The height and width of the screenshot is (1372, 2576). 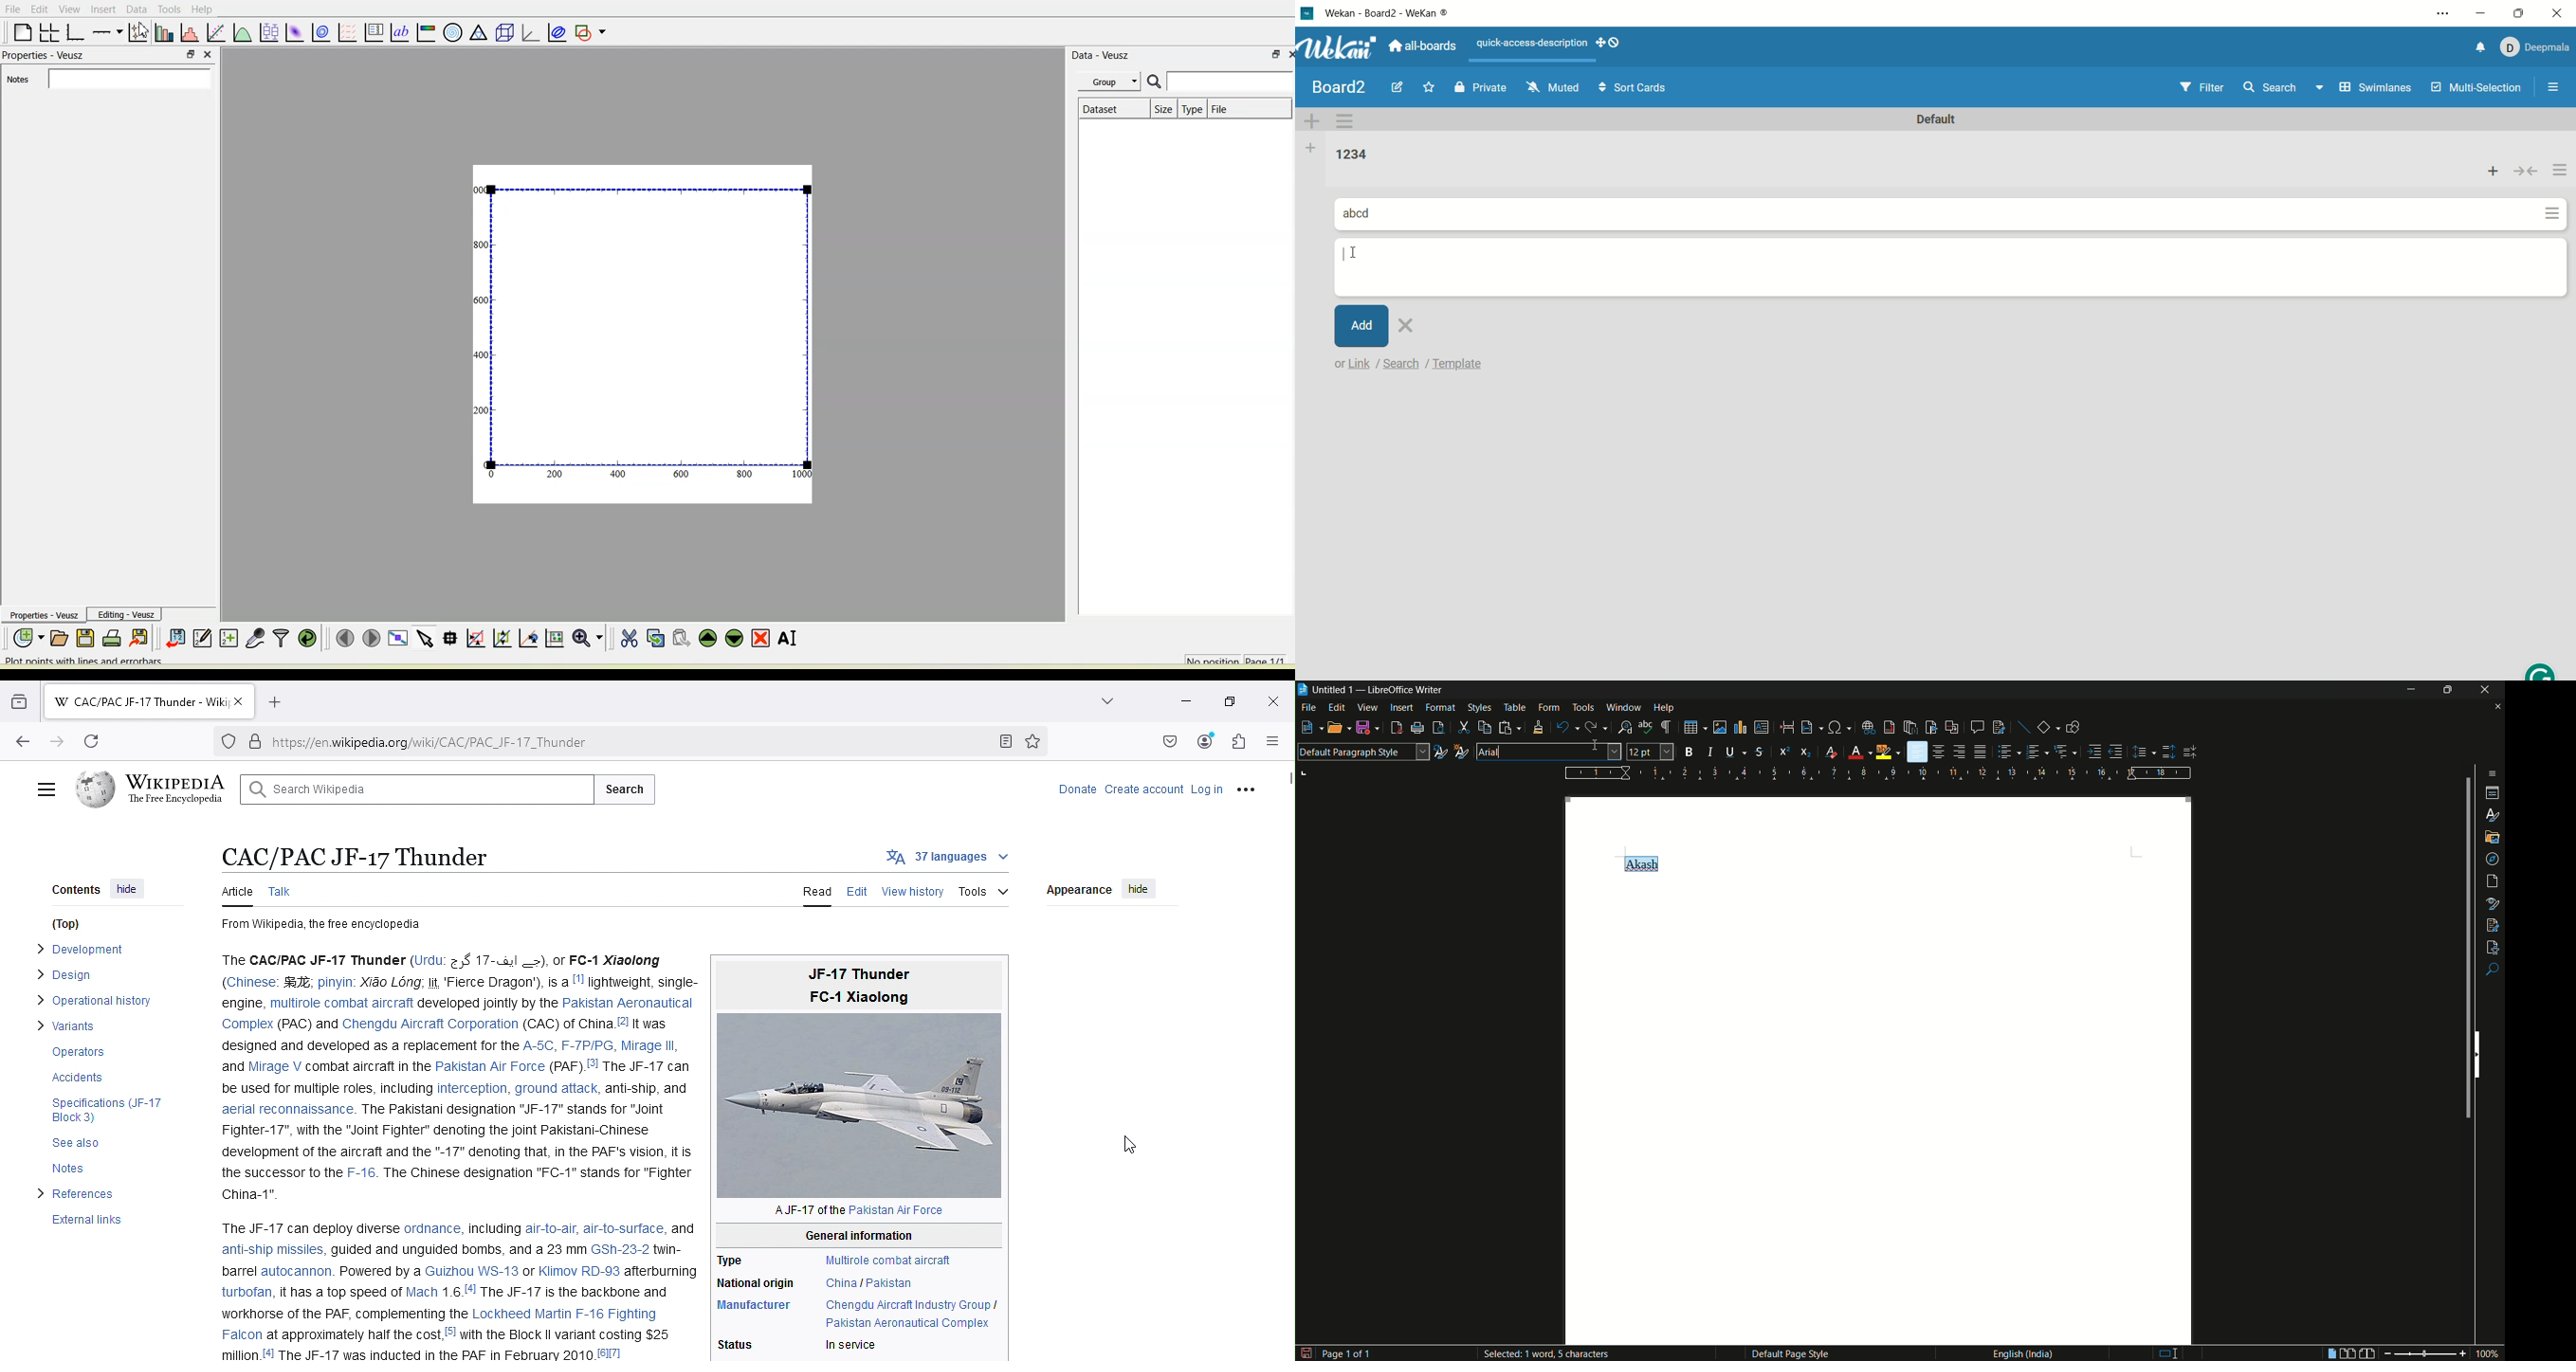 I want to click on properties, so click(x=2494, y=793).